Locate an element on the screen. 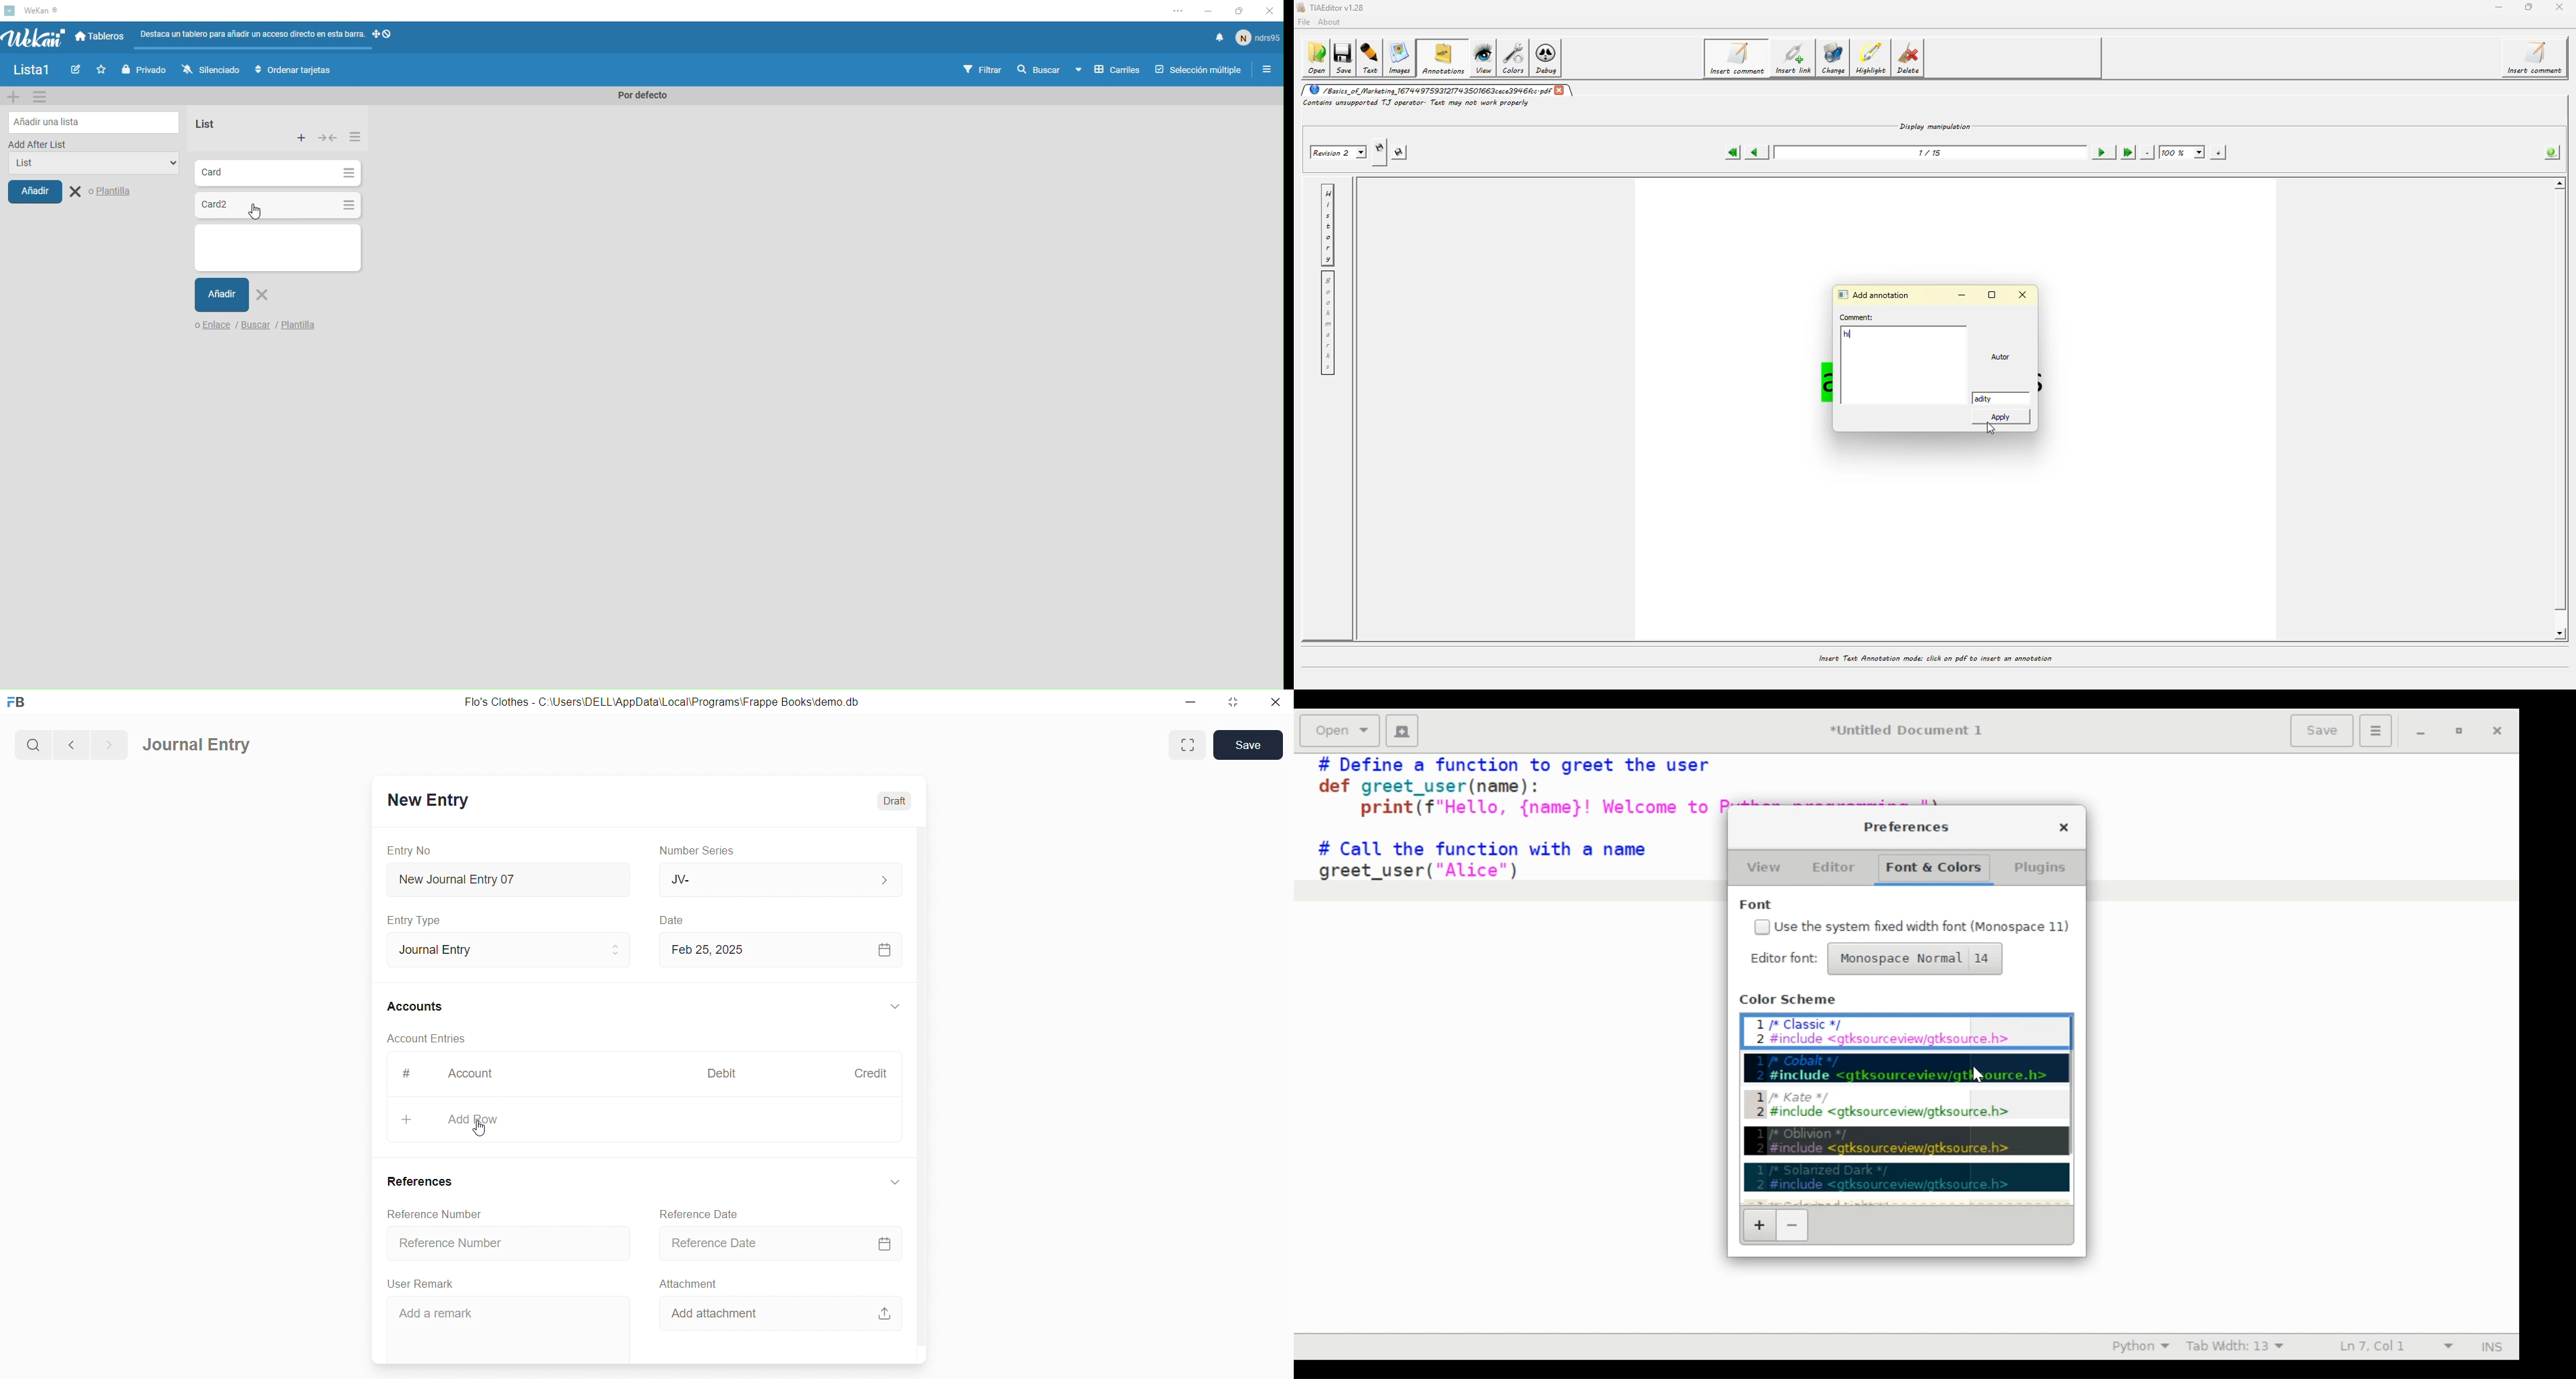 The height and width of the screenshot is (1400, 2576). maximise is located at coordinates (1240, 10).